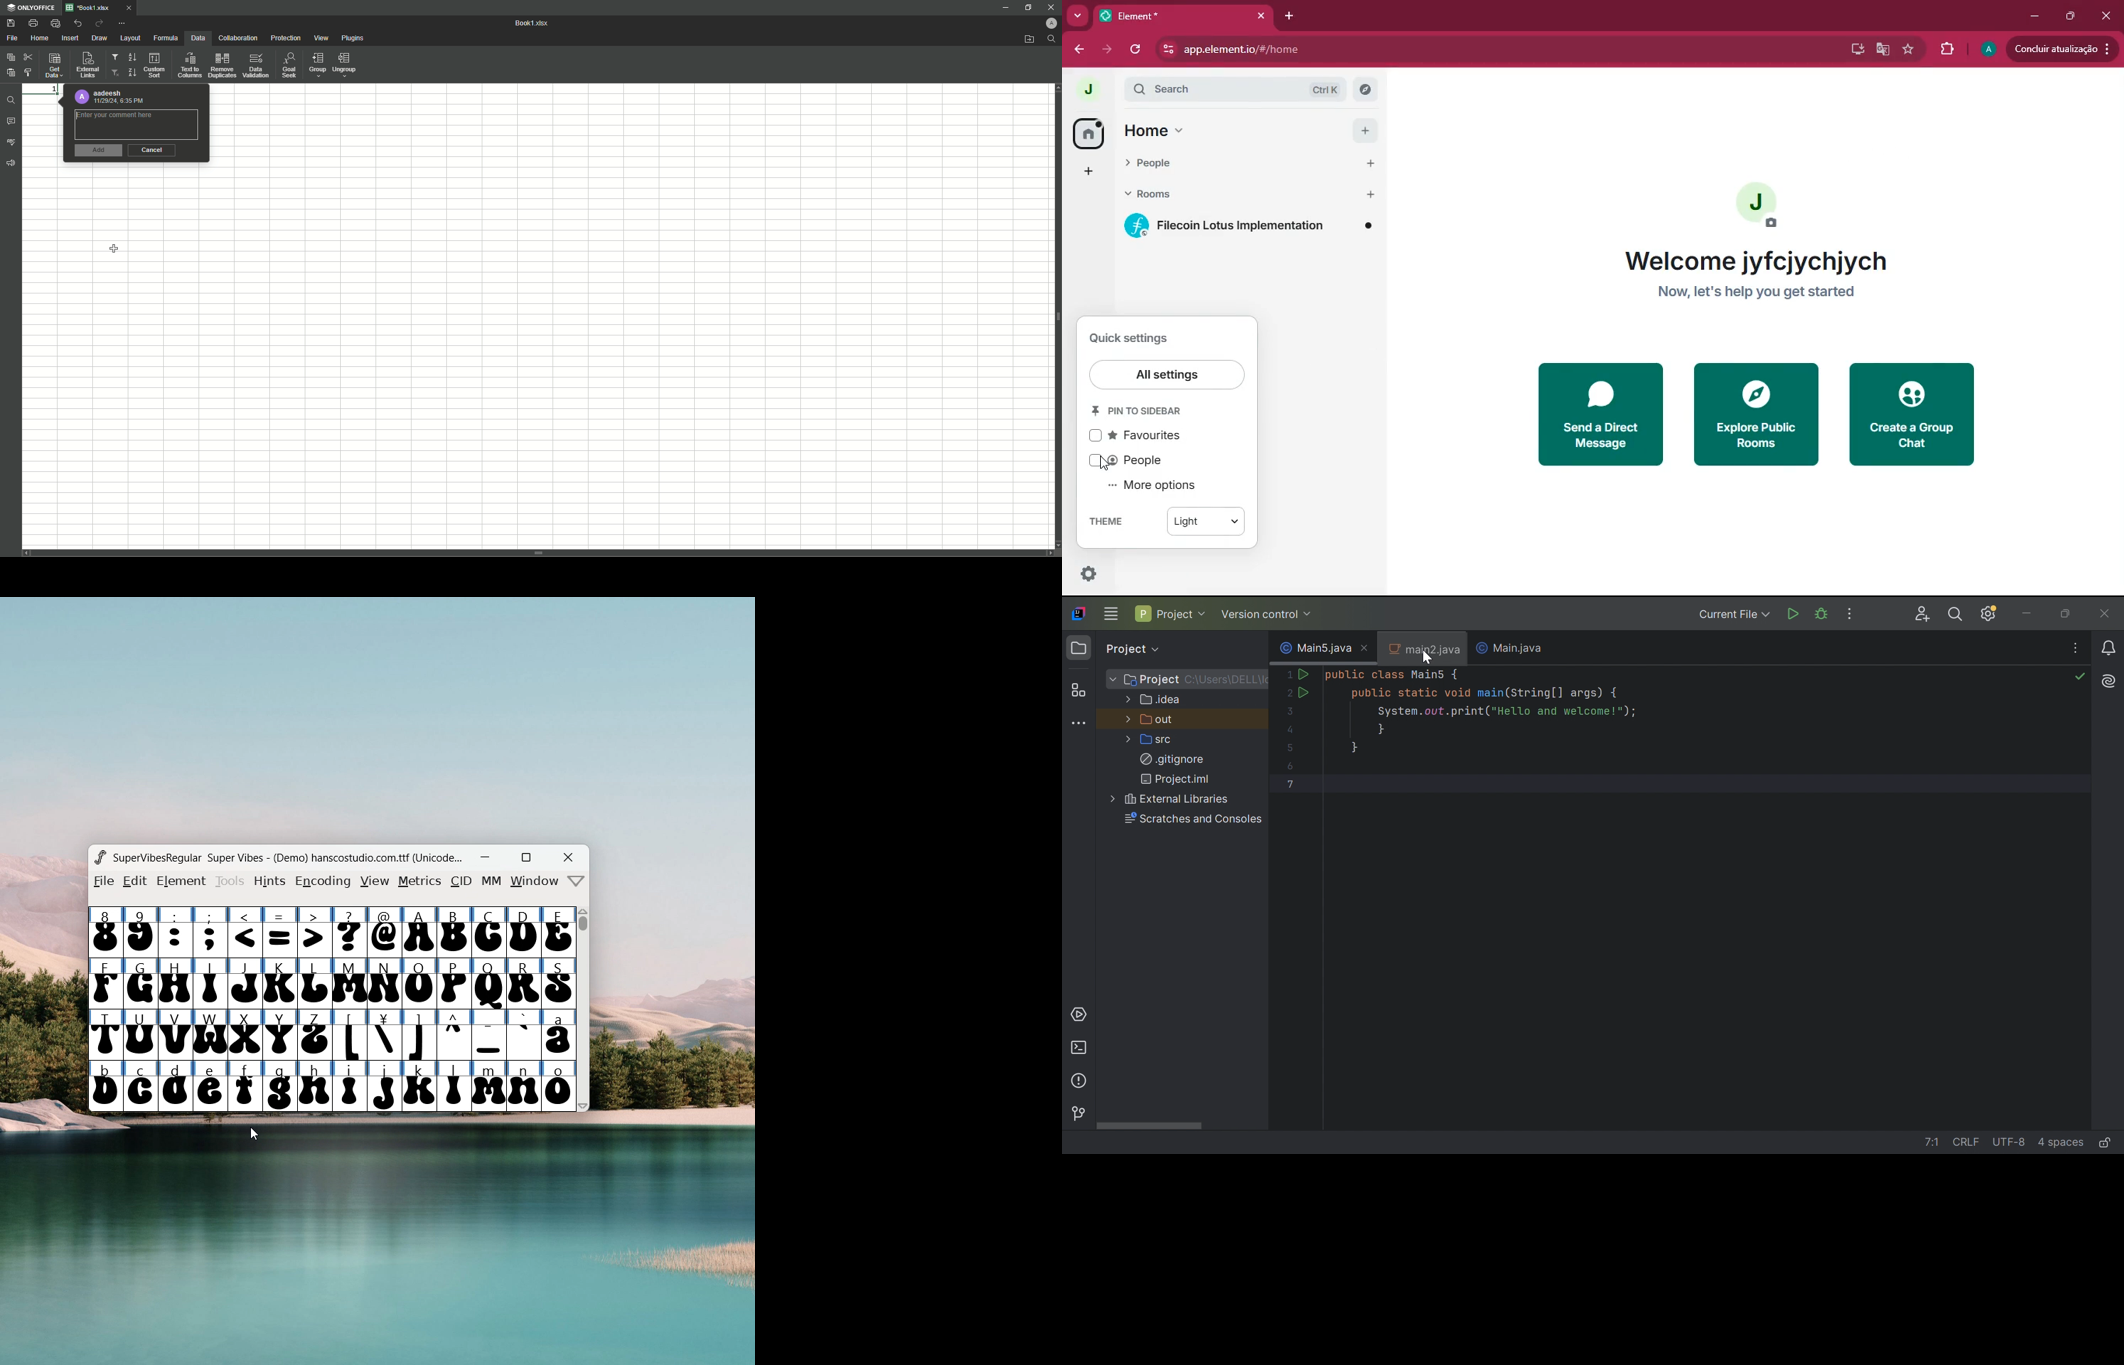 The image size is (2128, 1372). I want to click on scroll up, so click(583, 910).